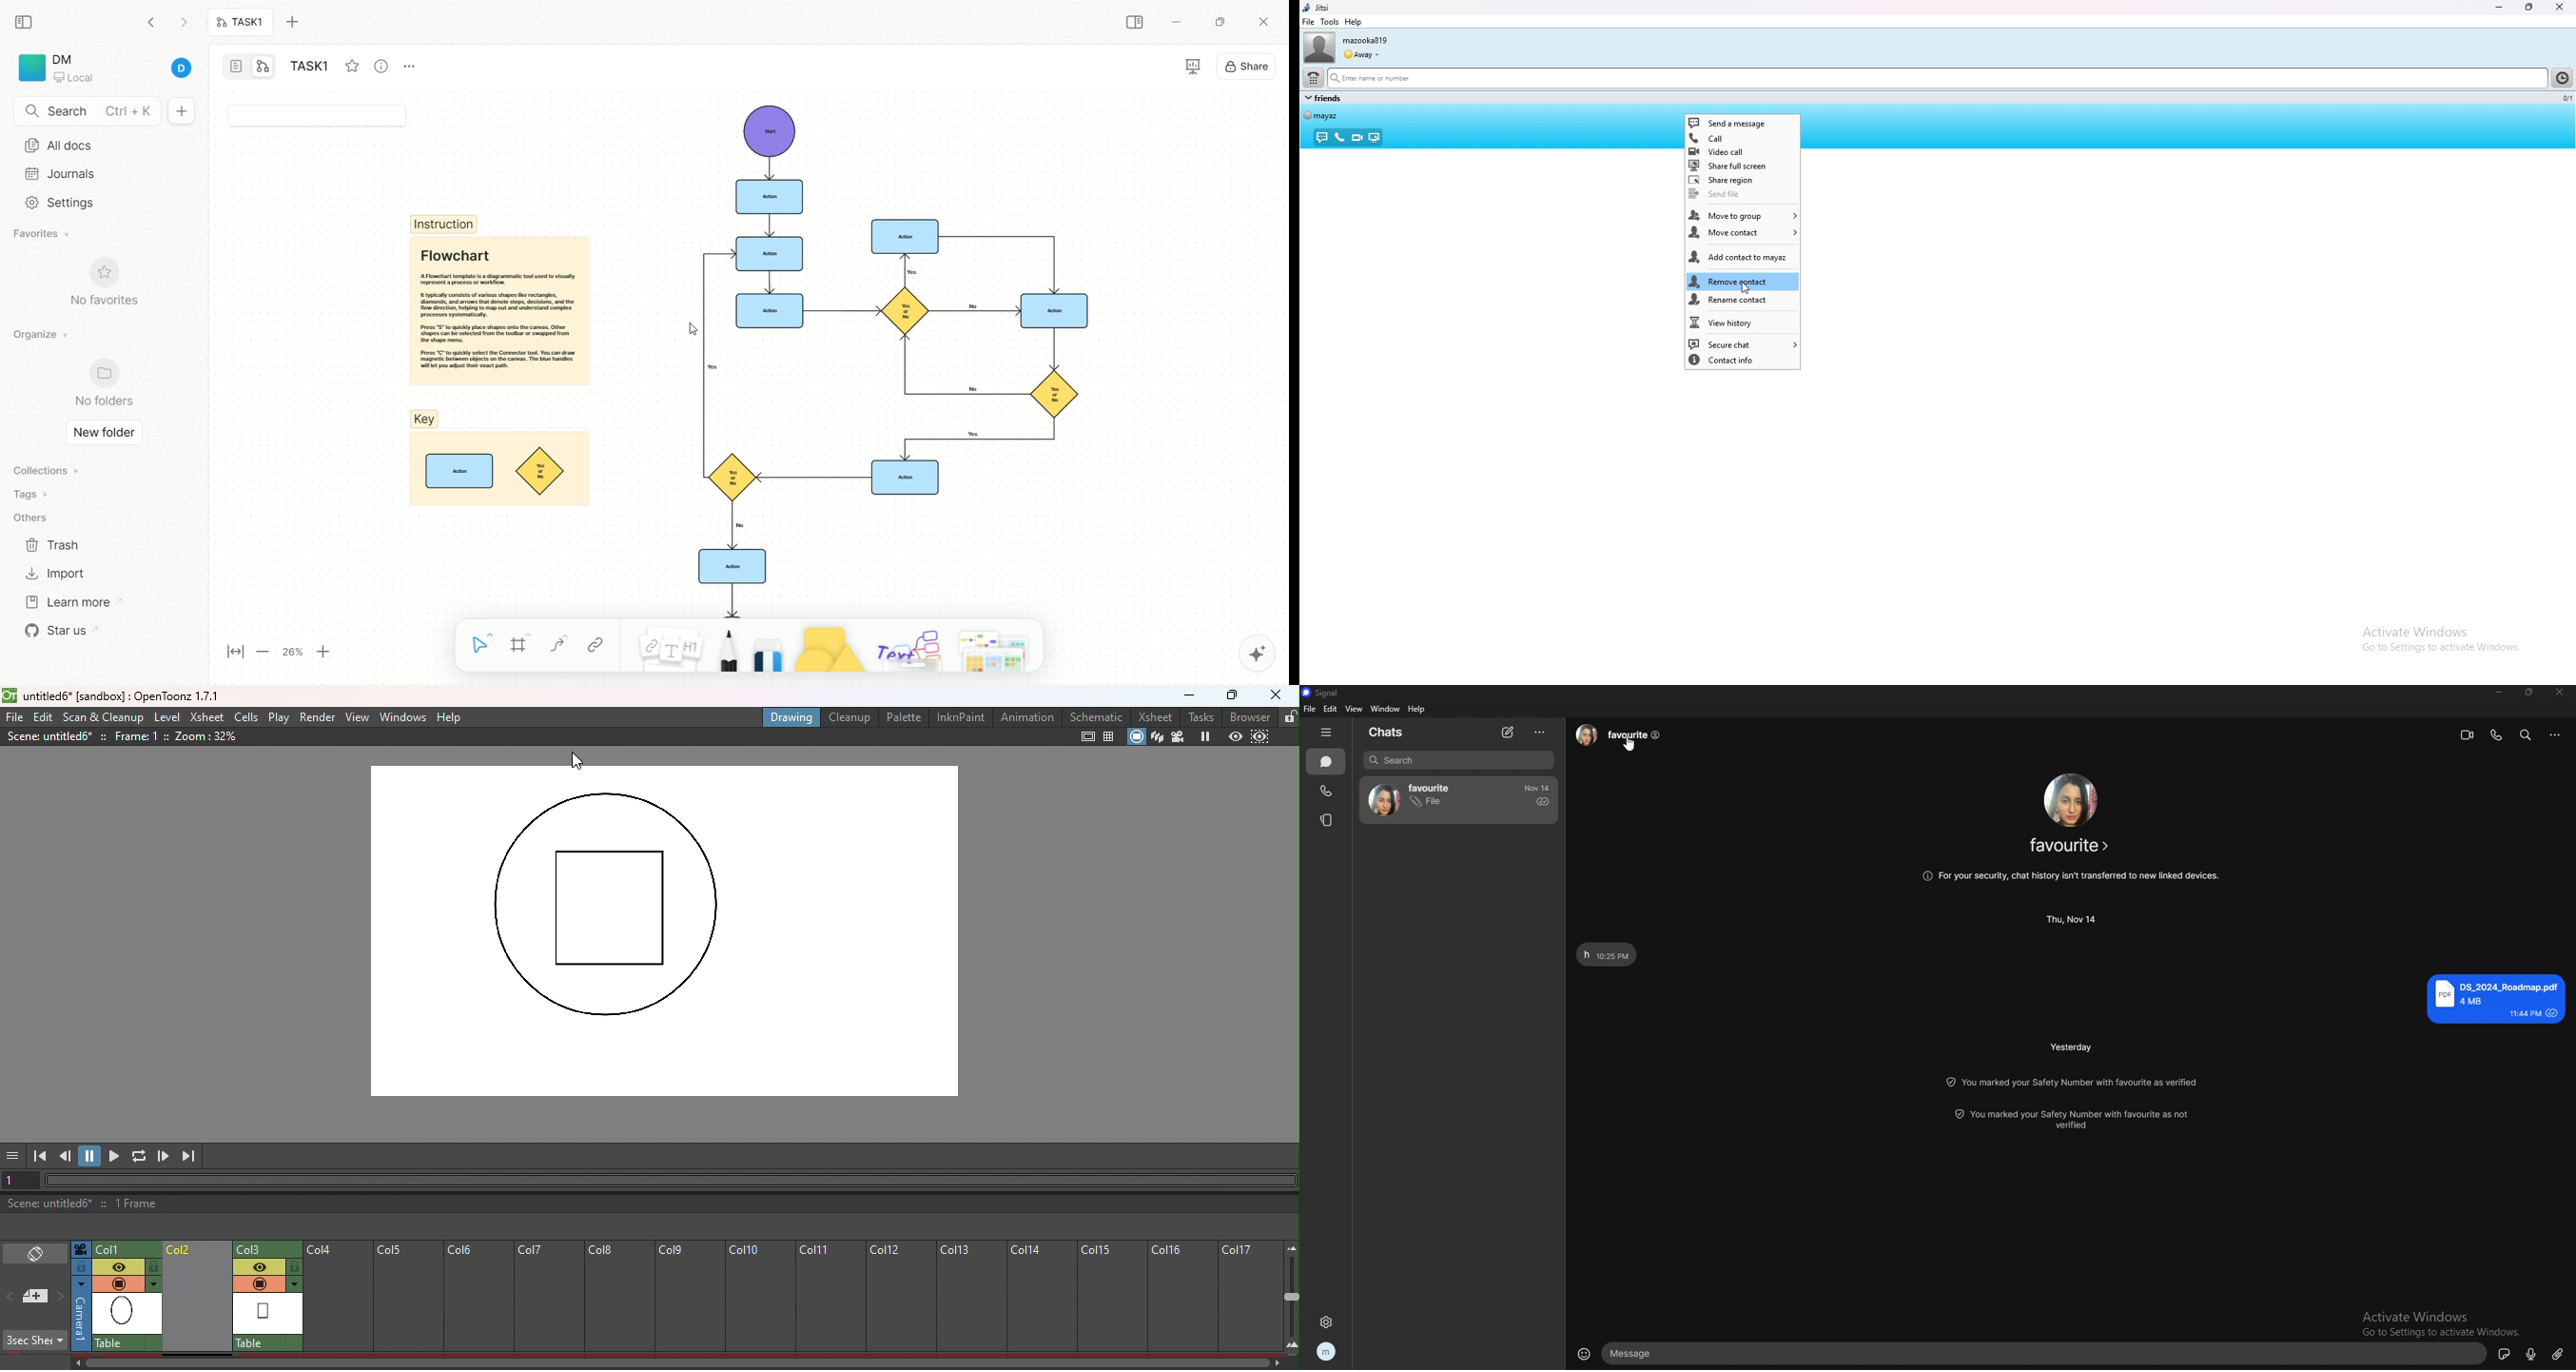 Image resolution: width=2576 pixels, height=1372 pixels. Describe the element at coordinates (2530, 692) in the screenshot. I see `resize` at that location.